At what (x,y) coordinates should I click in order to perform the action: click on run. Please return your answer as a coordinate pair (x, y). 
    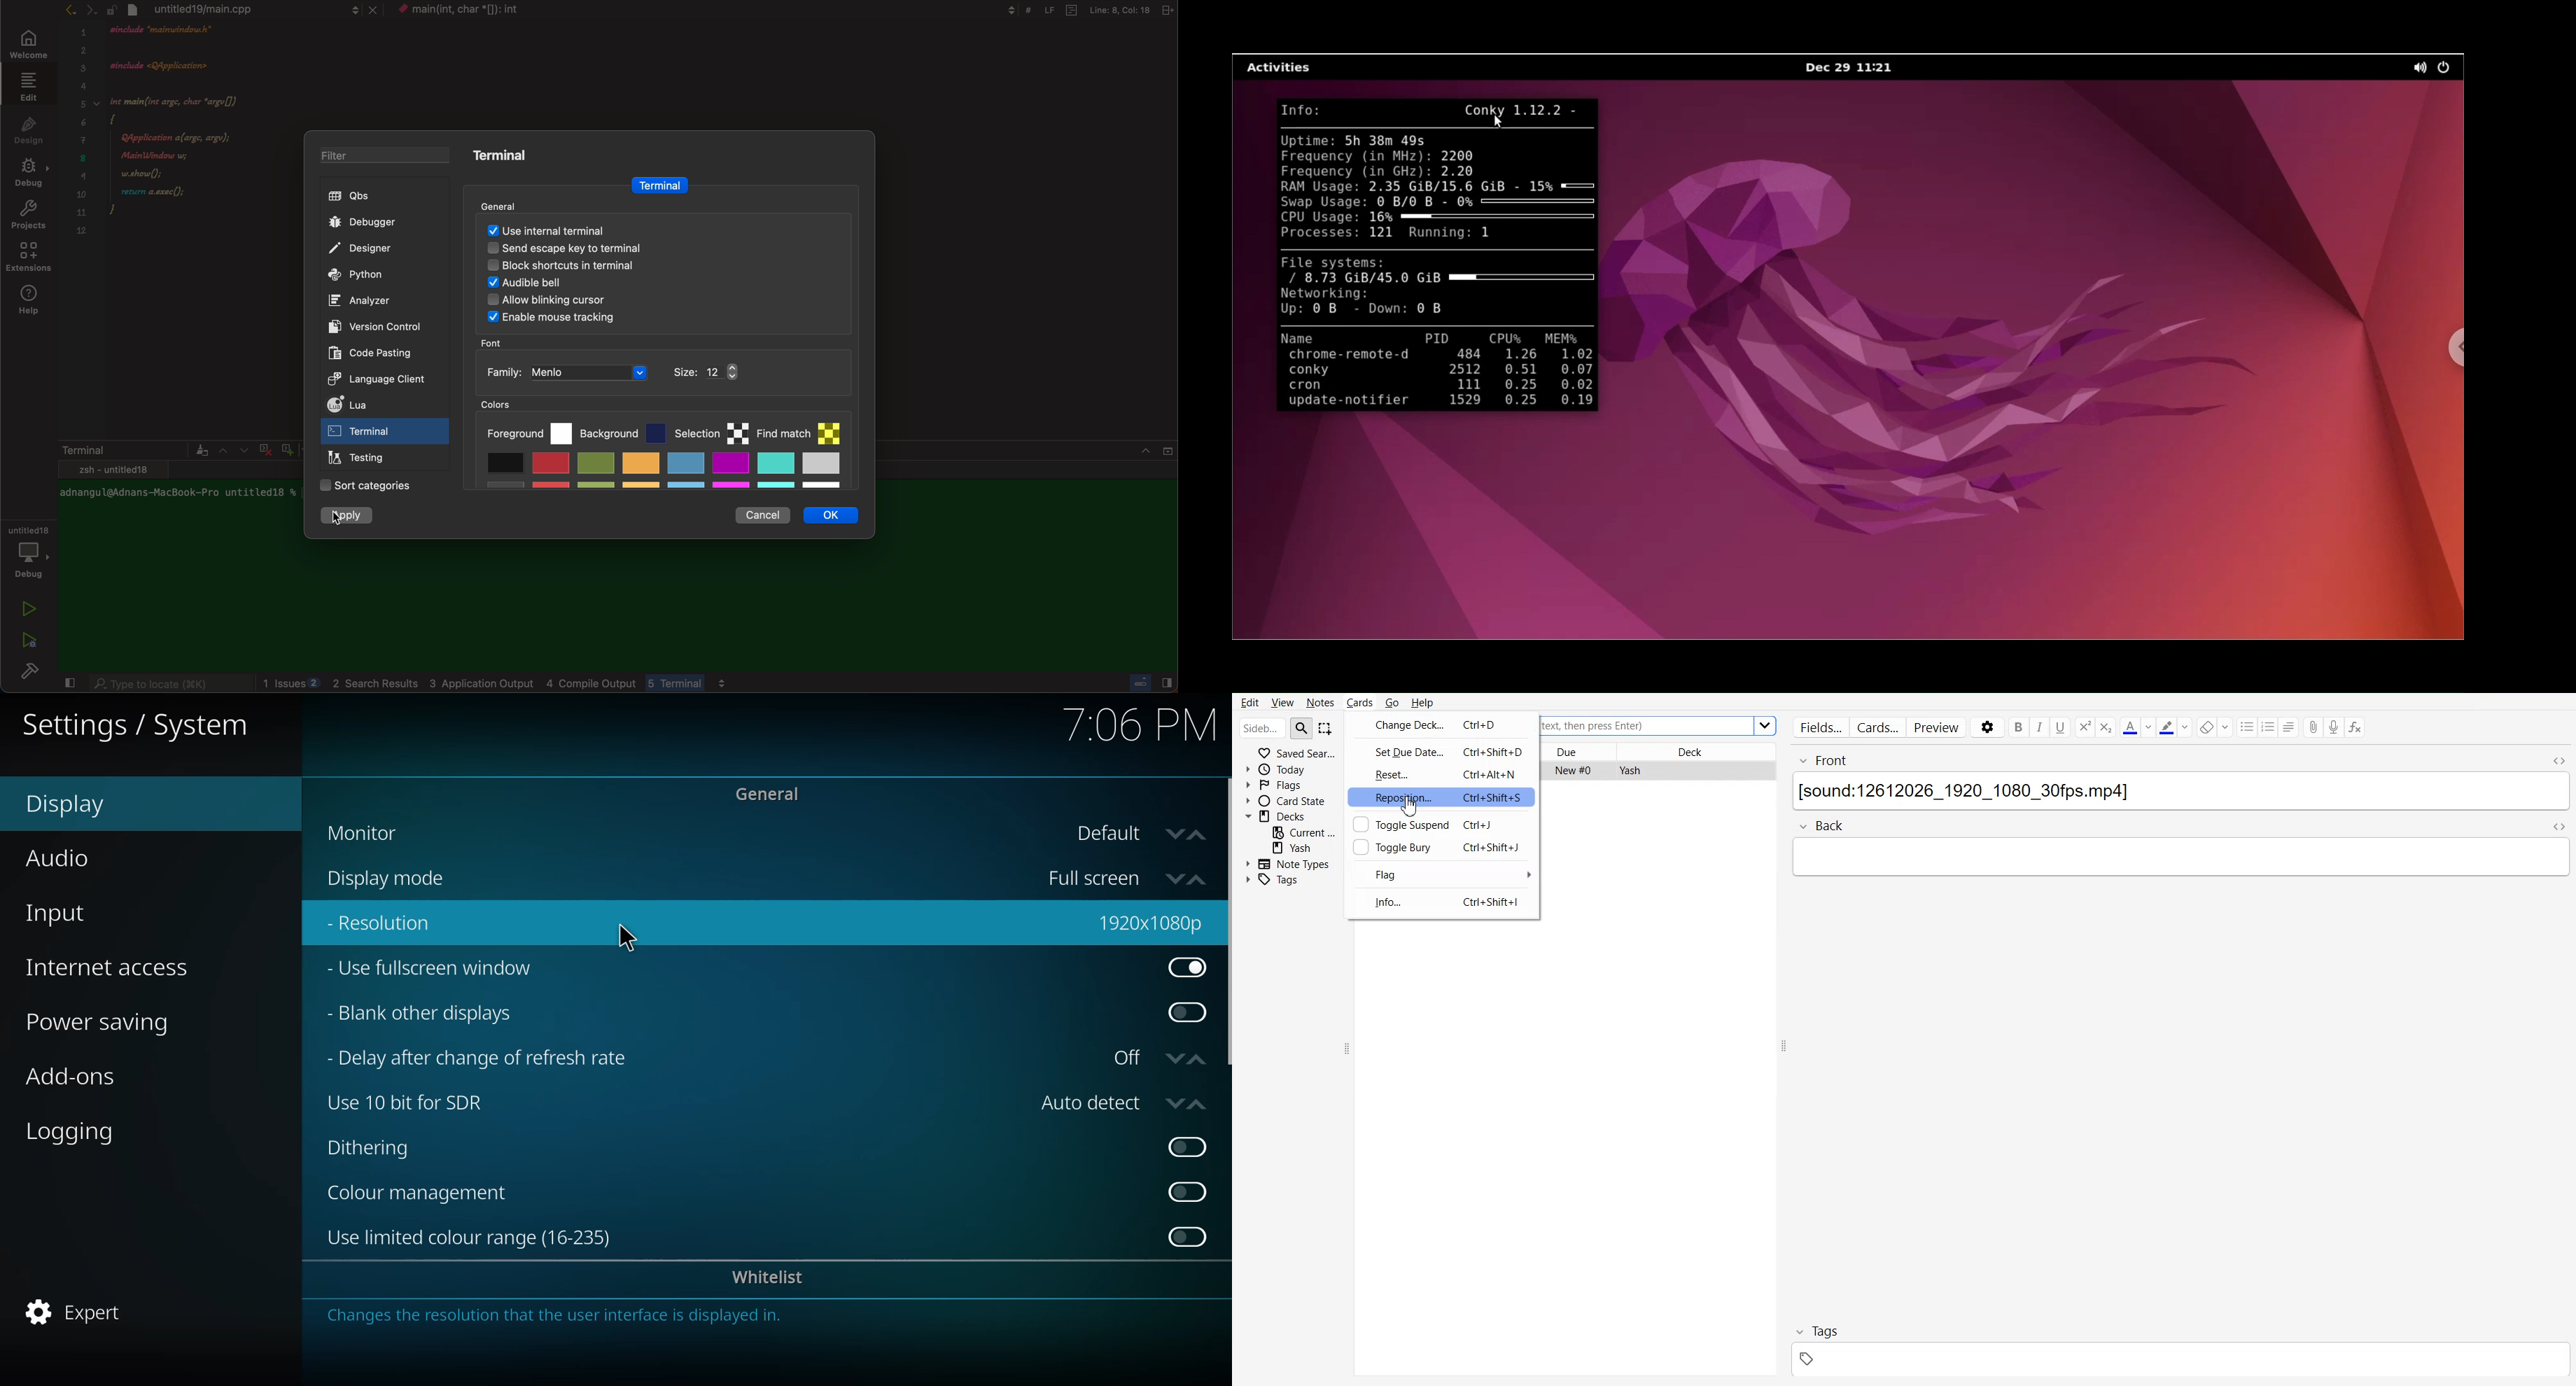
    Looking at the image, I should click on (30, 609).